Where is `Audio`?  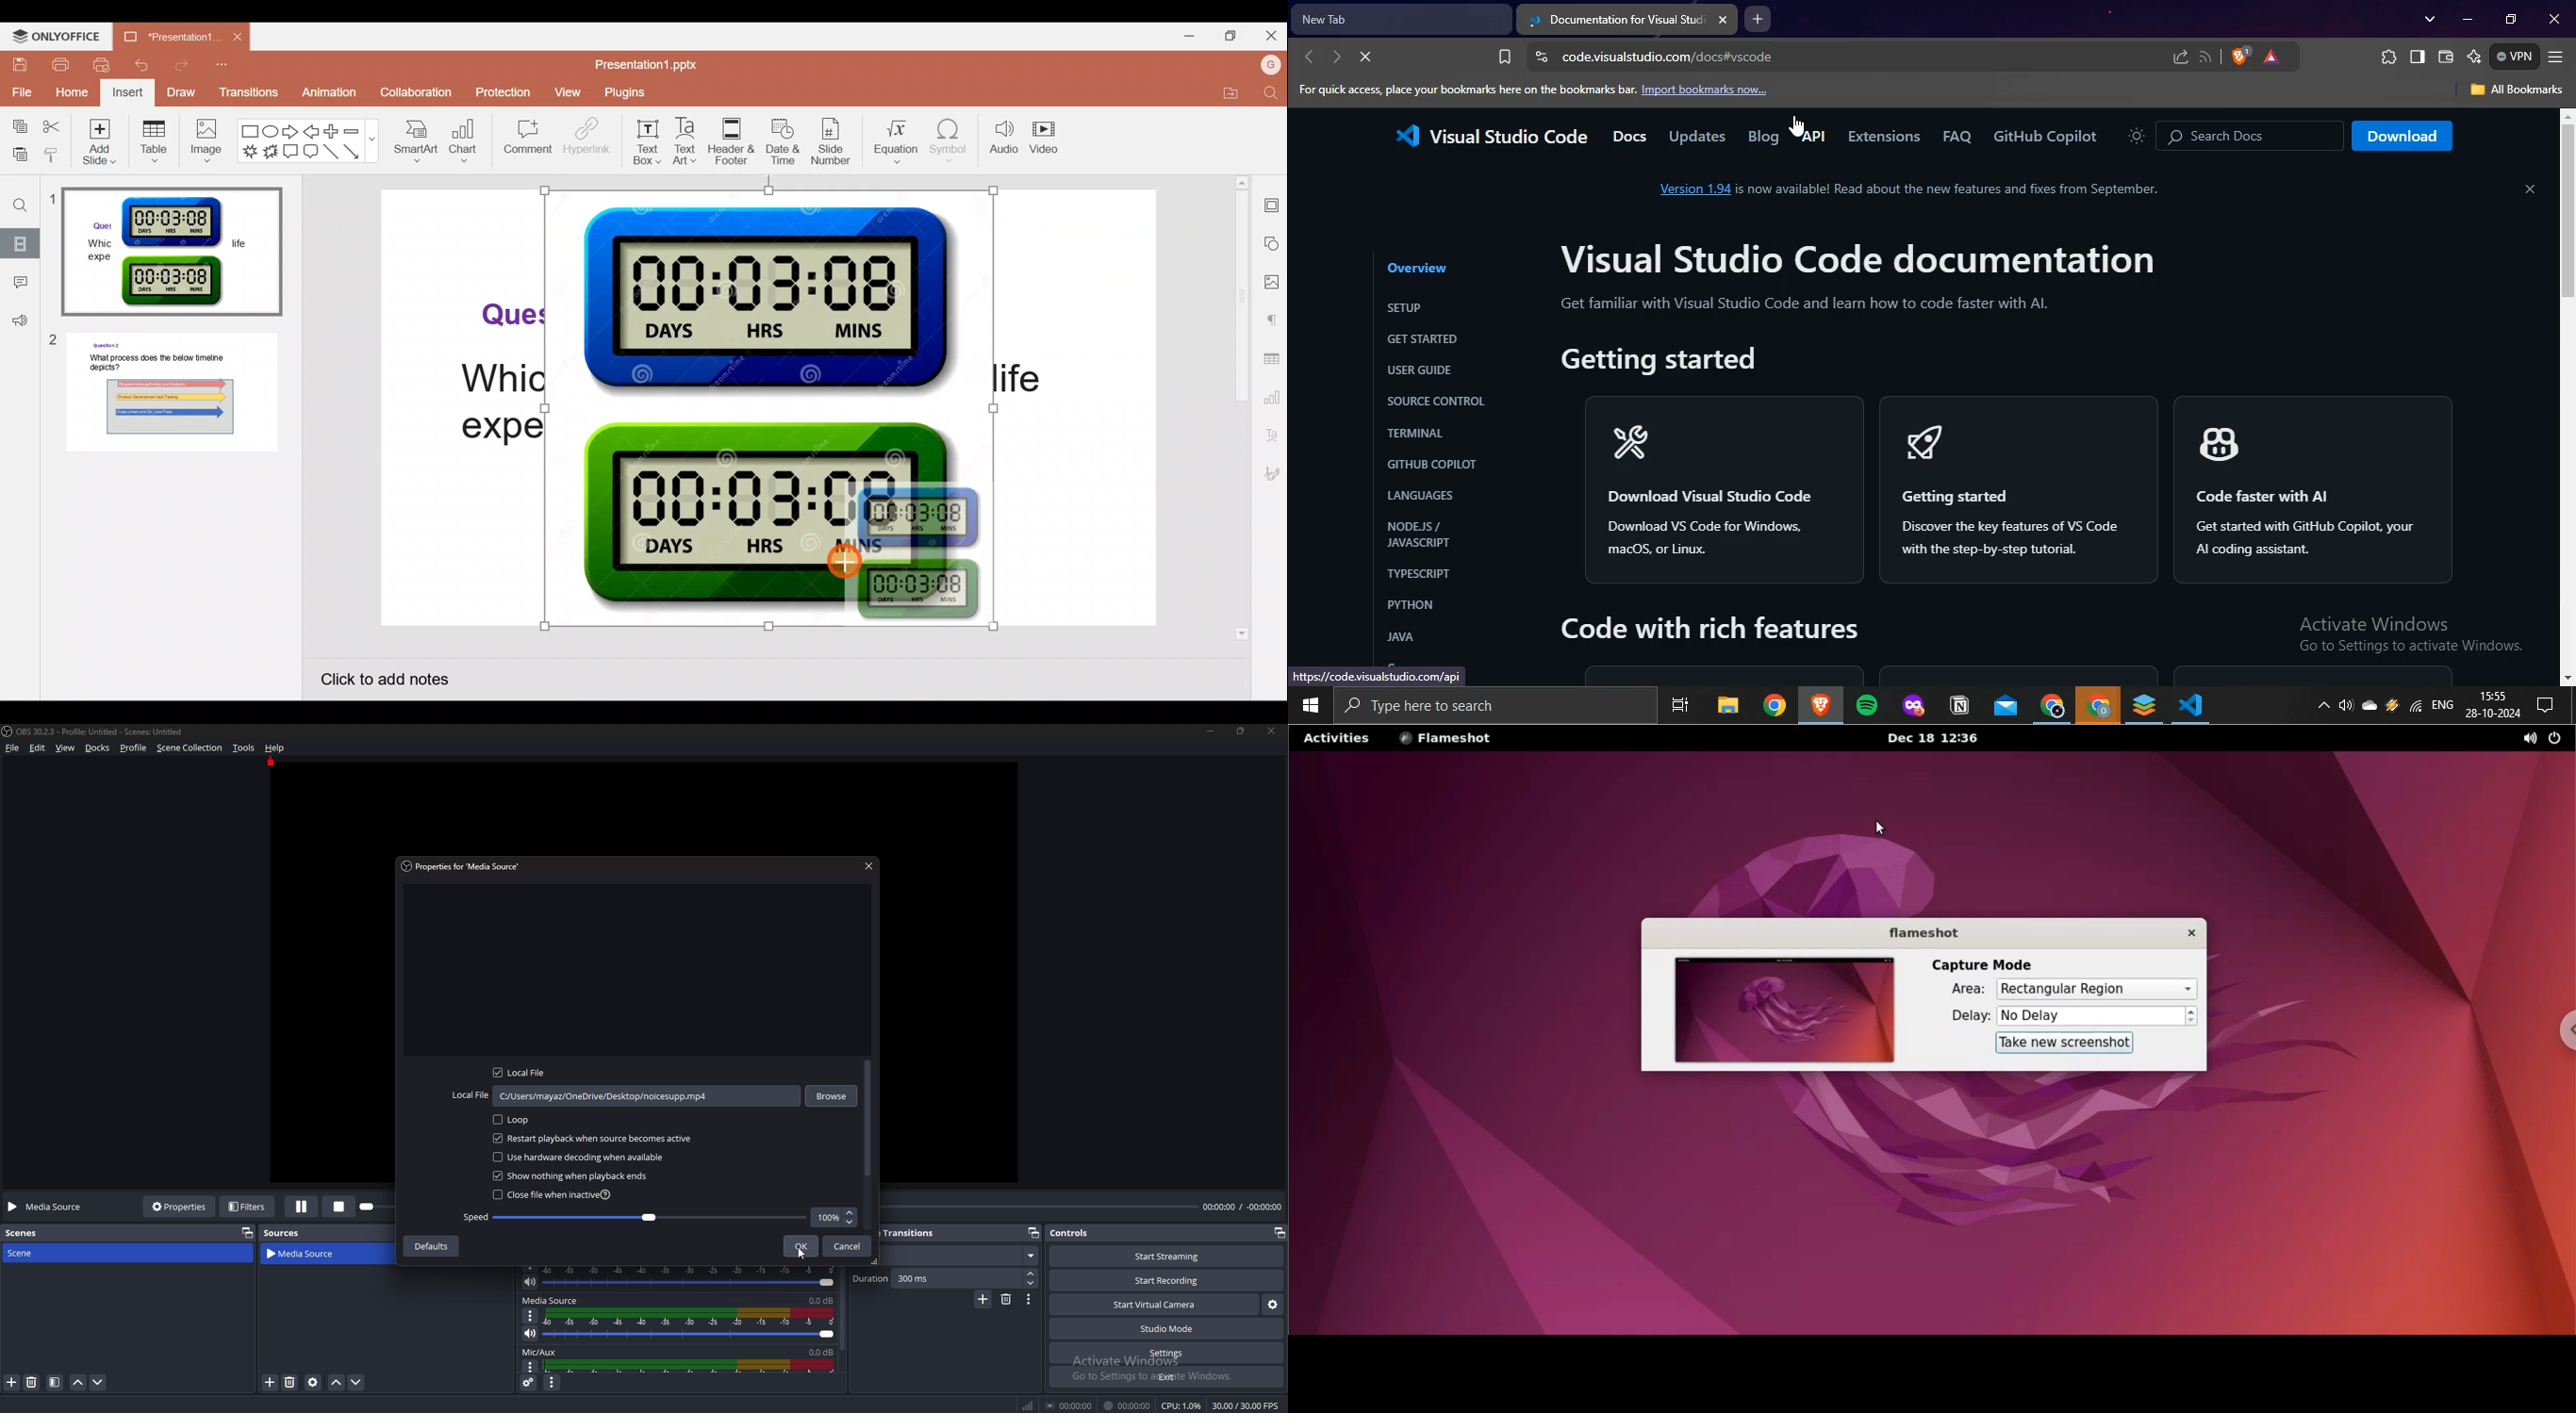 Audio is located at coordinates (998, 134).